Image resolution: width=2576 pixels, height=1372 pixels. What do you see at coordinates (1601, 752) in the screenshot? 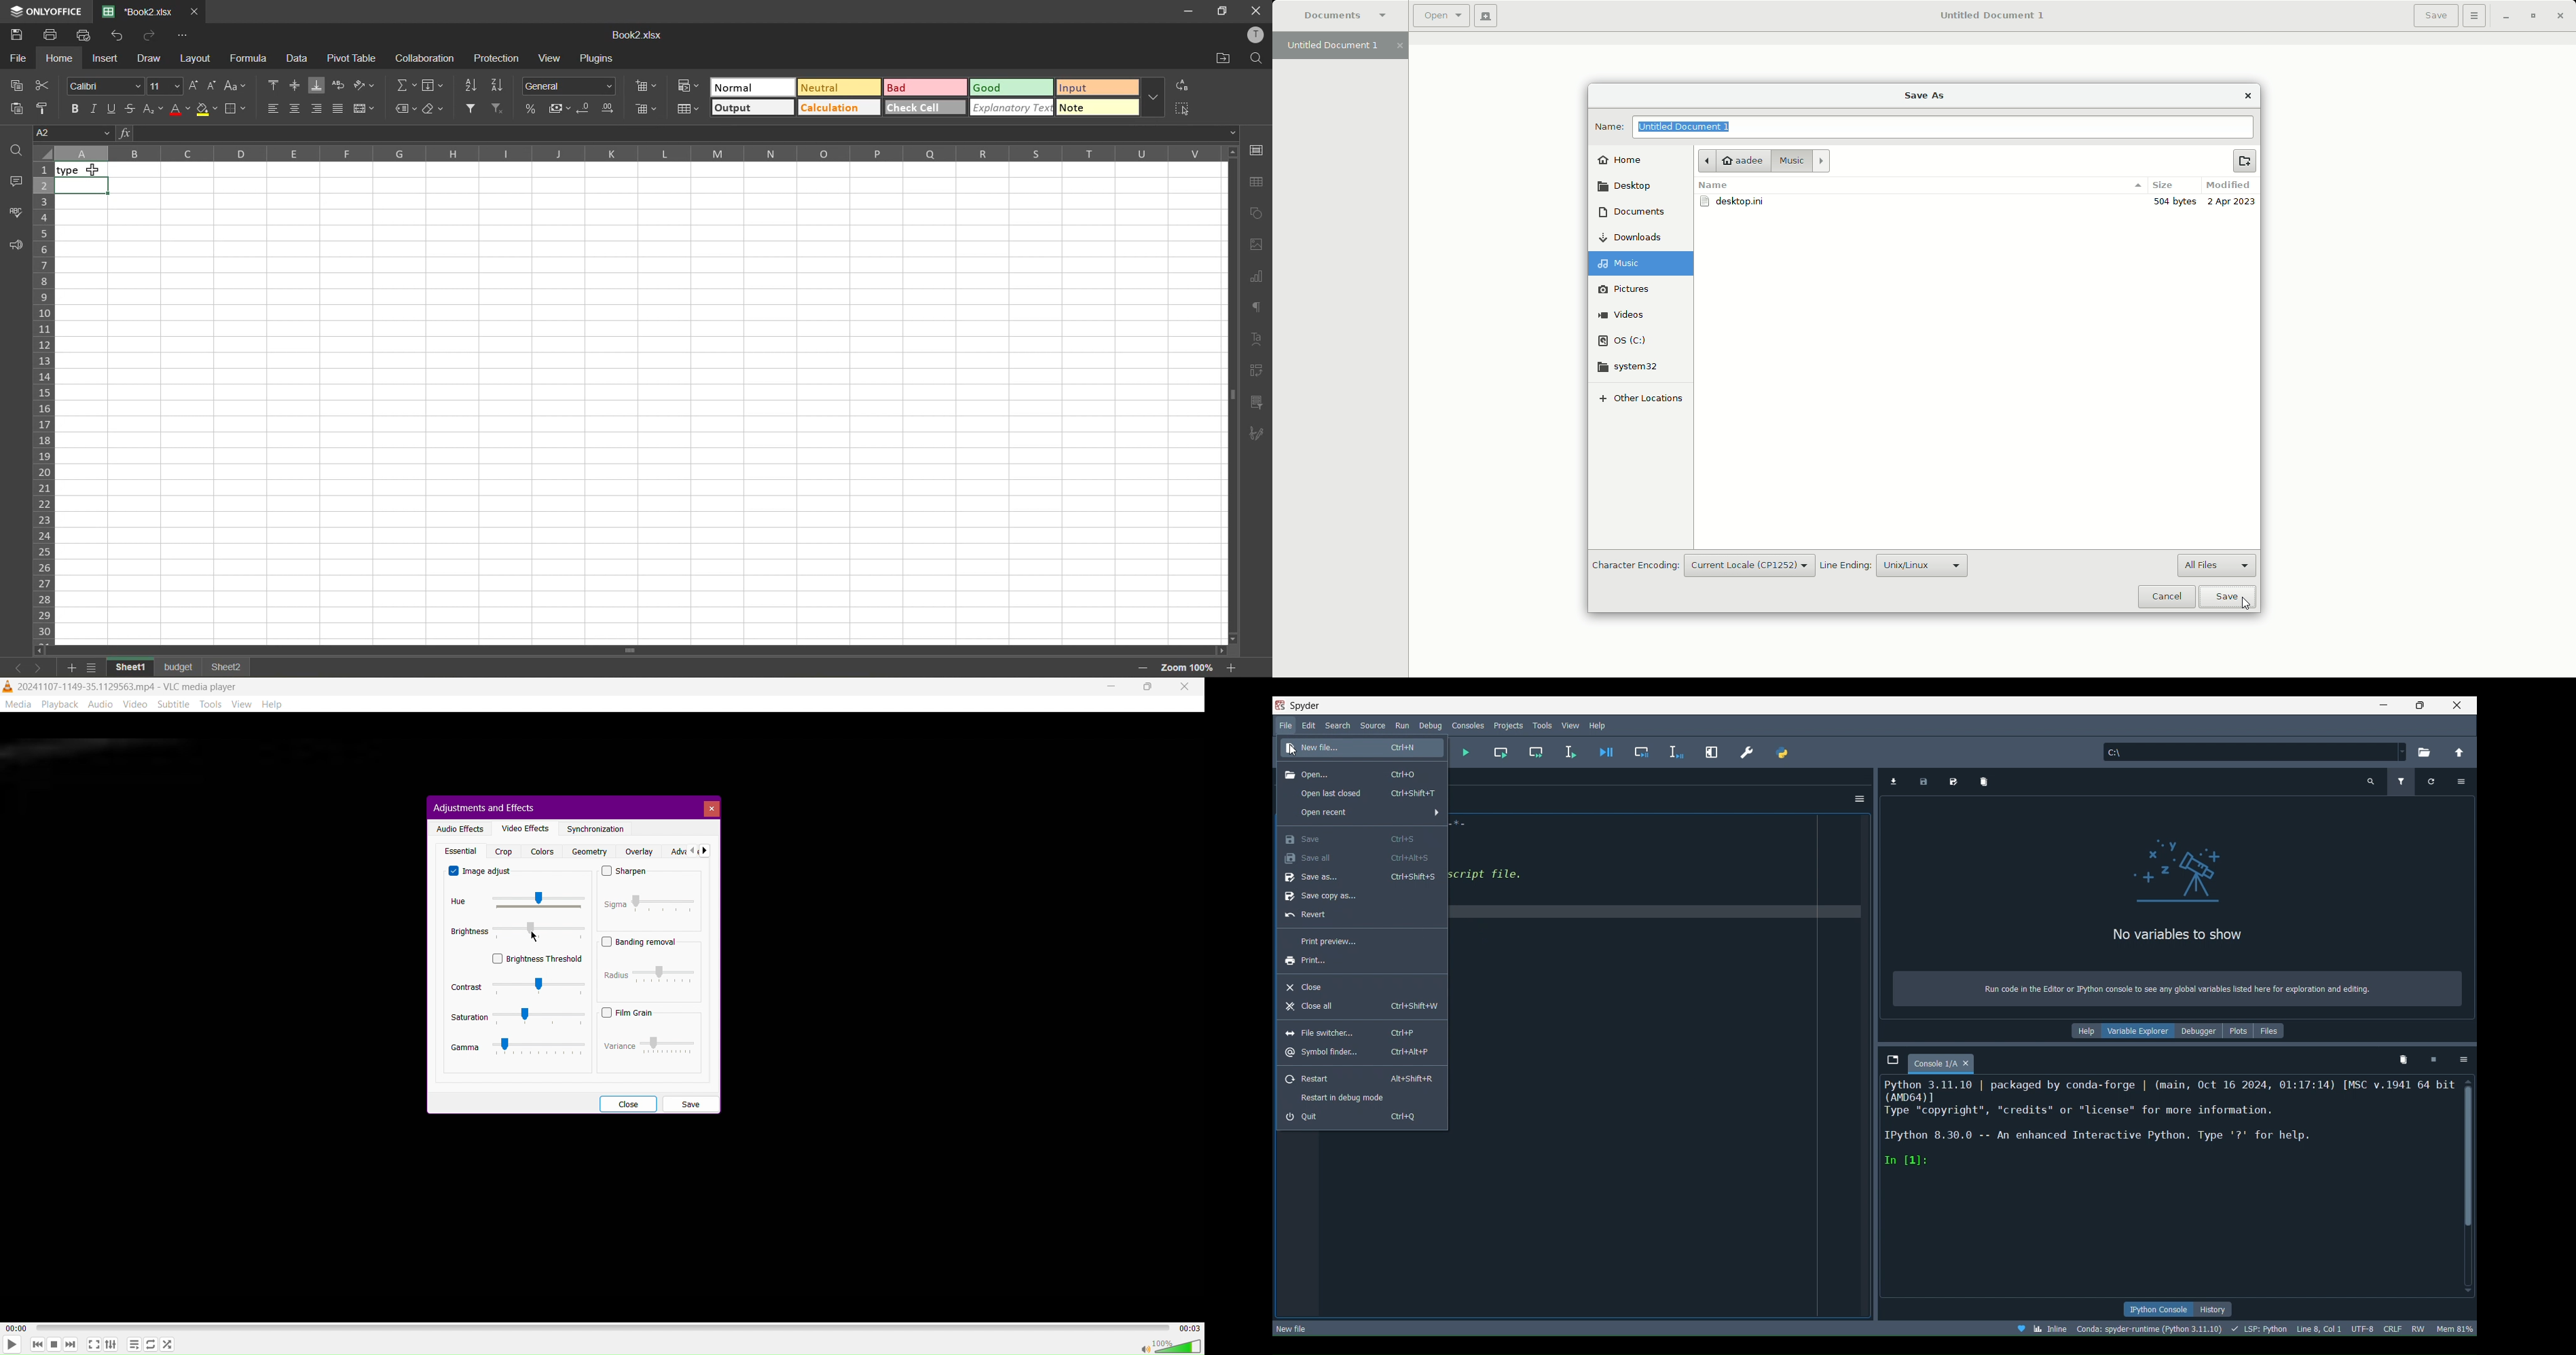
I see `Debug file (Ctrl + F5)` at bounding box center [1601, 752].